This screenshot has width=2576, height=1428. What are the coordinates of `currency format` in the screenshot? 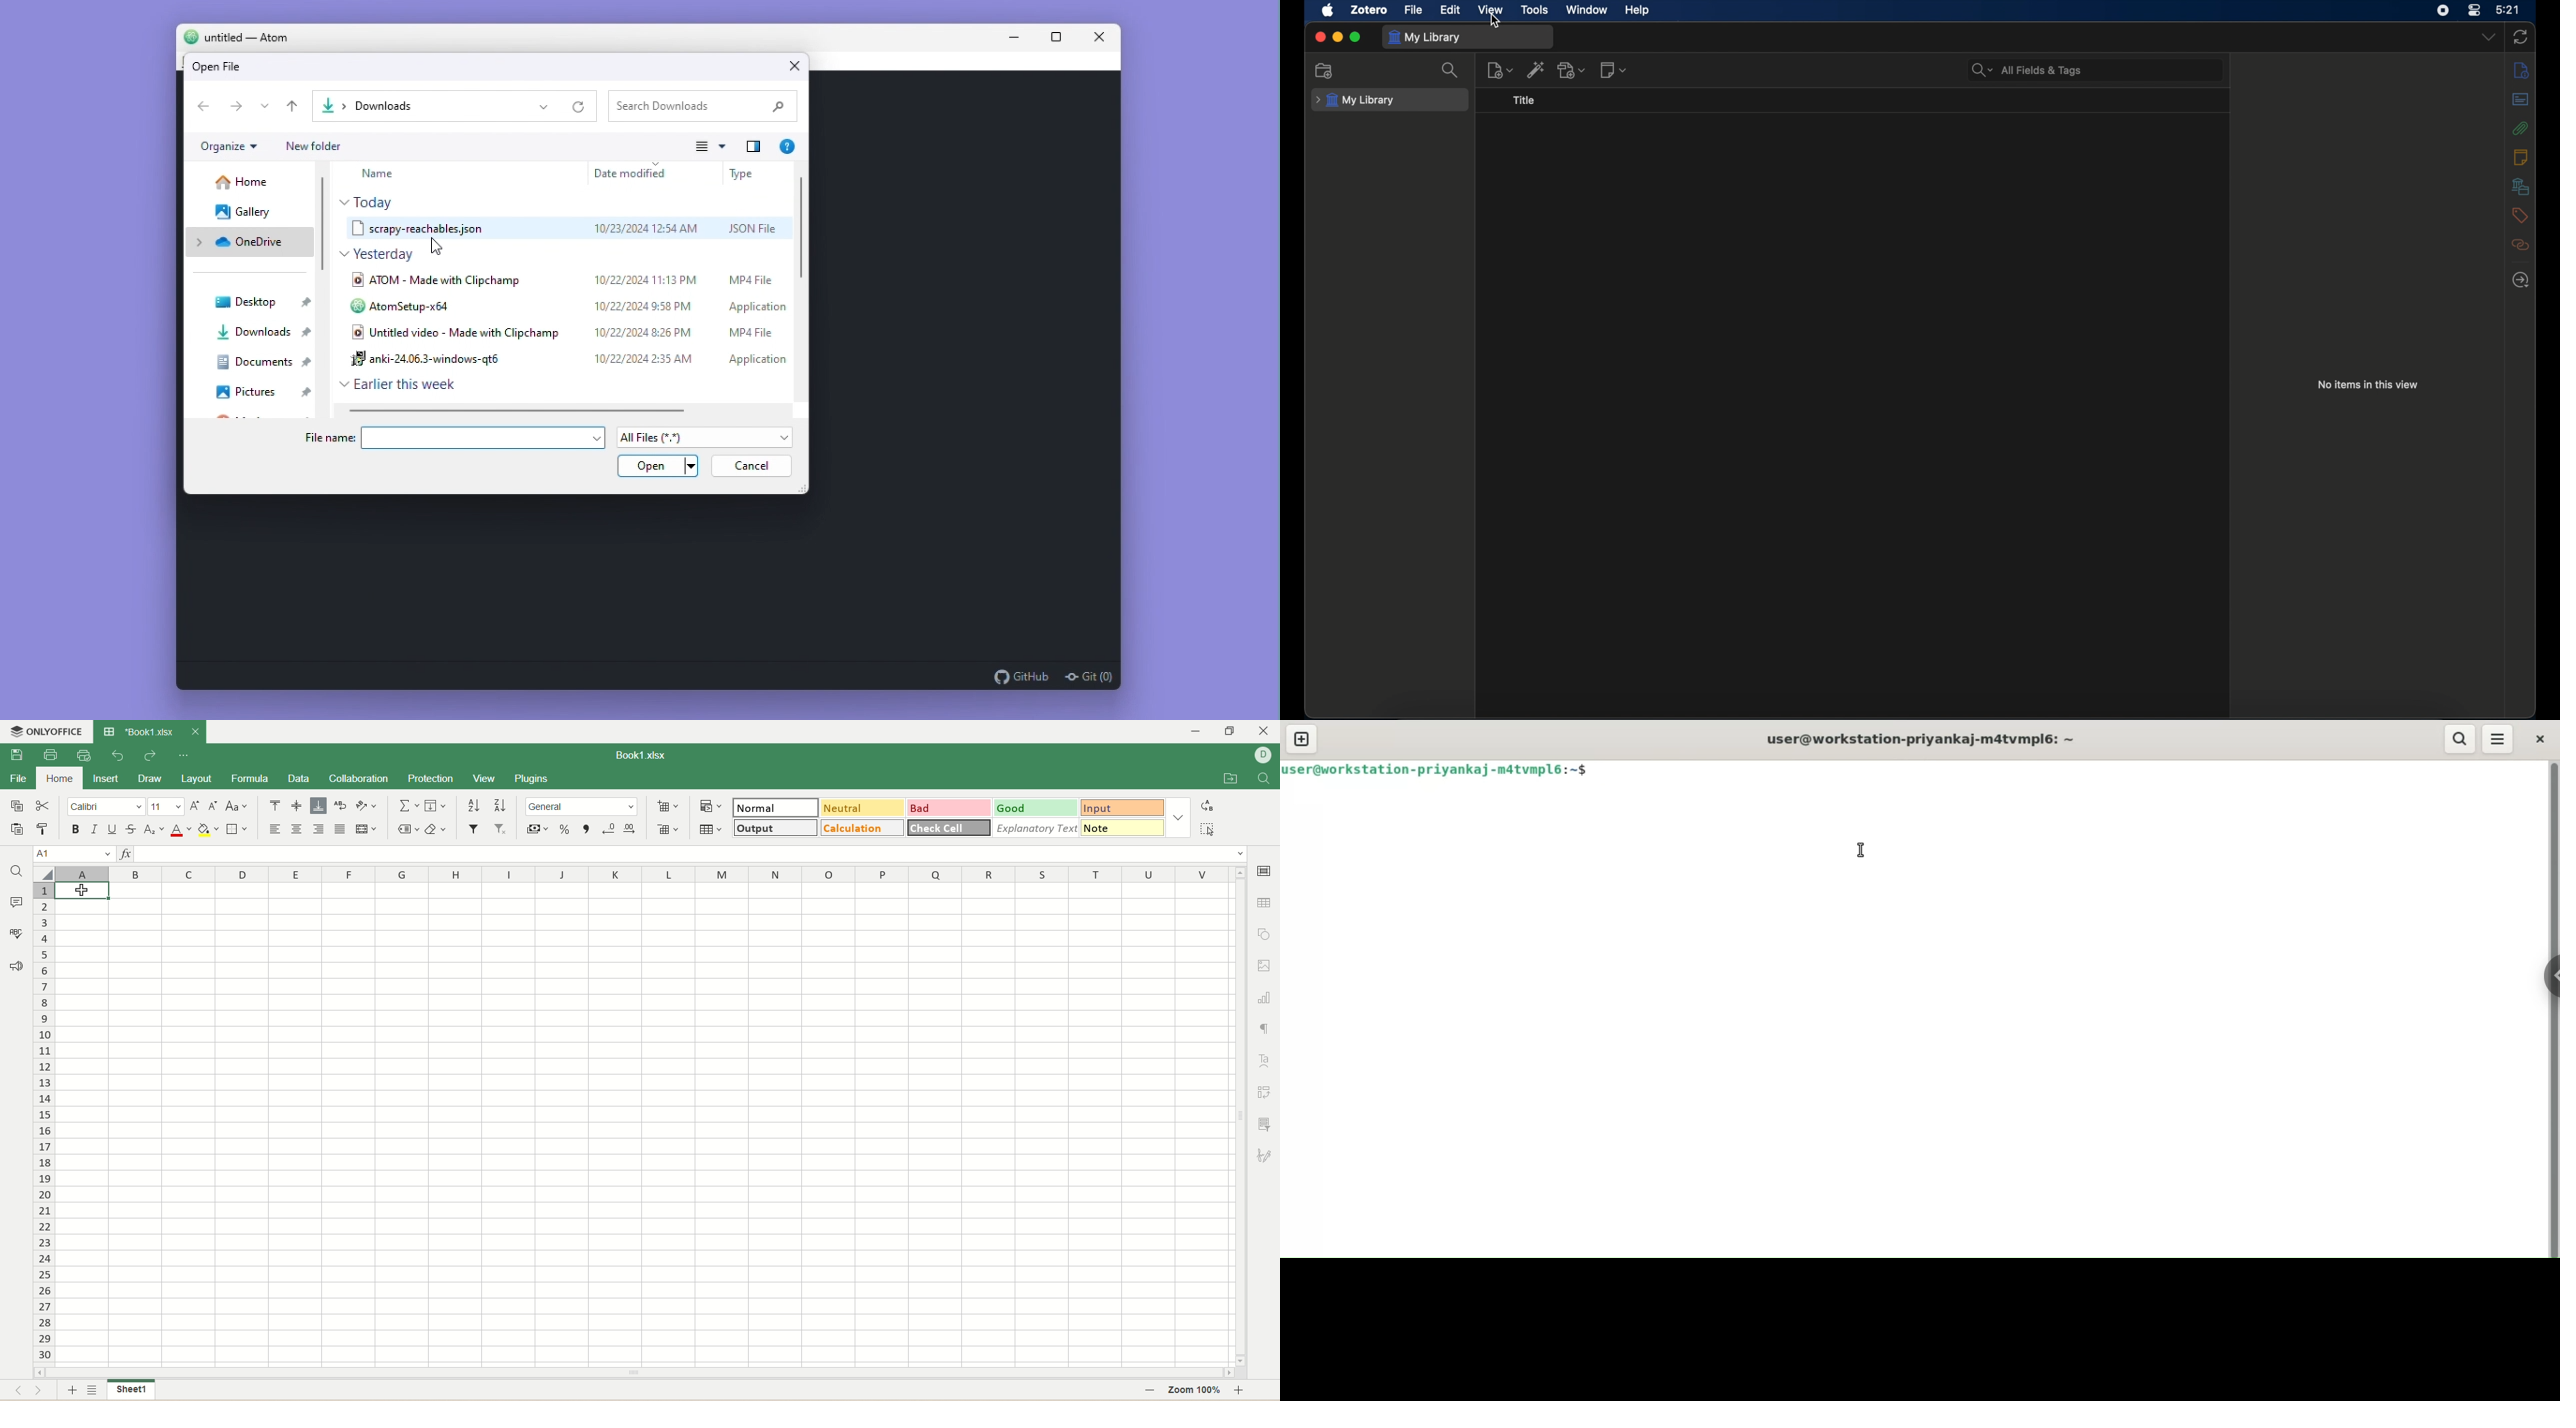 It's located at (538, 827).